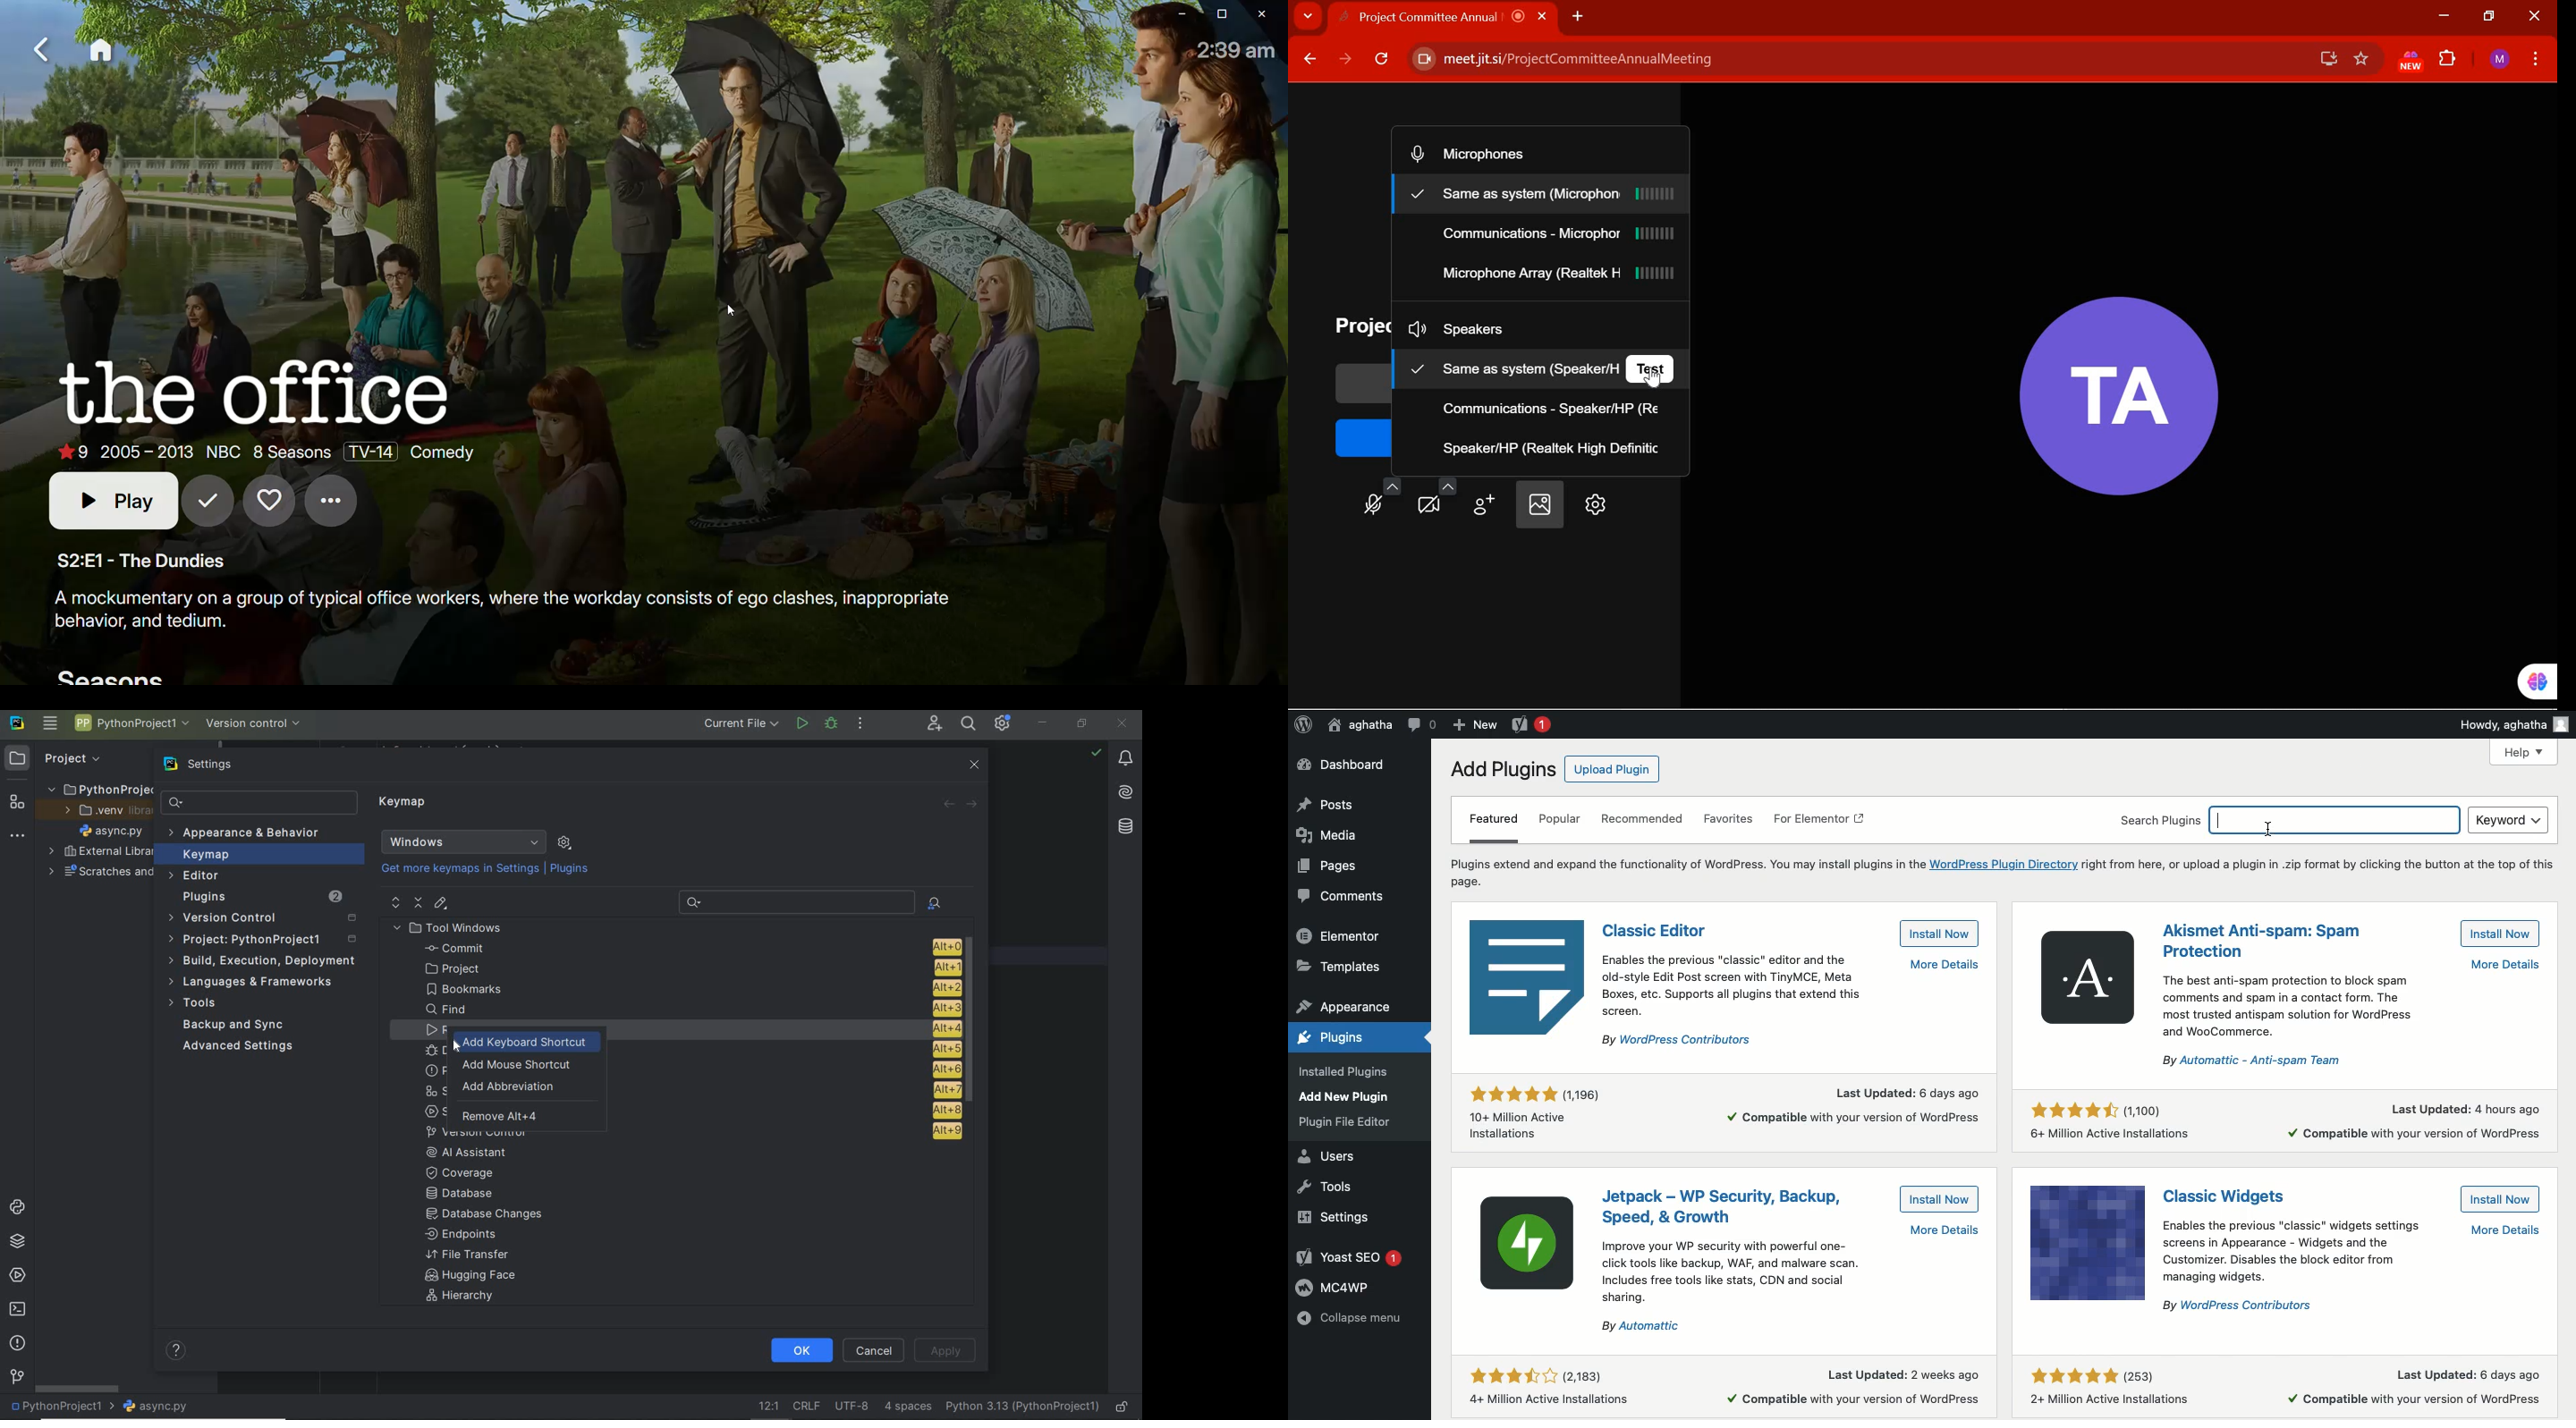 The image size is (2576, 1428). I want to click on favorites, so click(2362, 59).